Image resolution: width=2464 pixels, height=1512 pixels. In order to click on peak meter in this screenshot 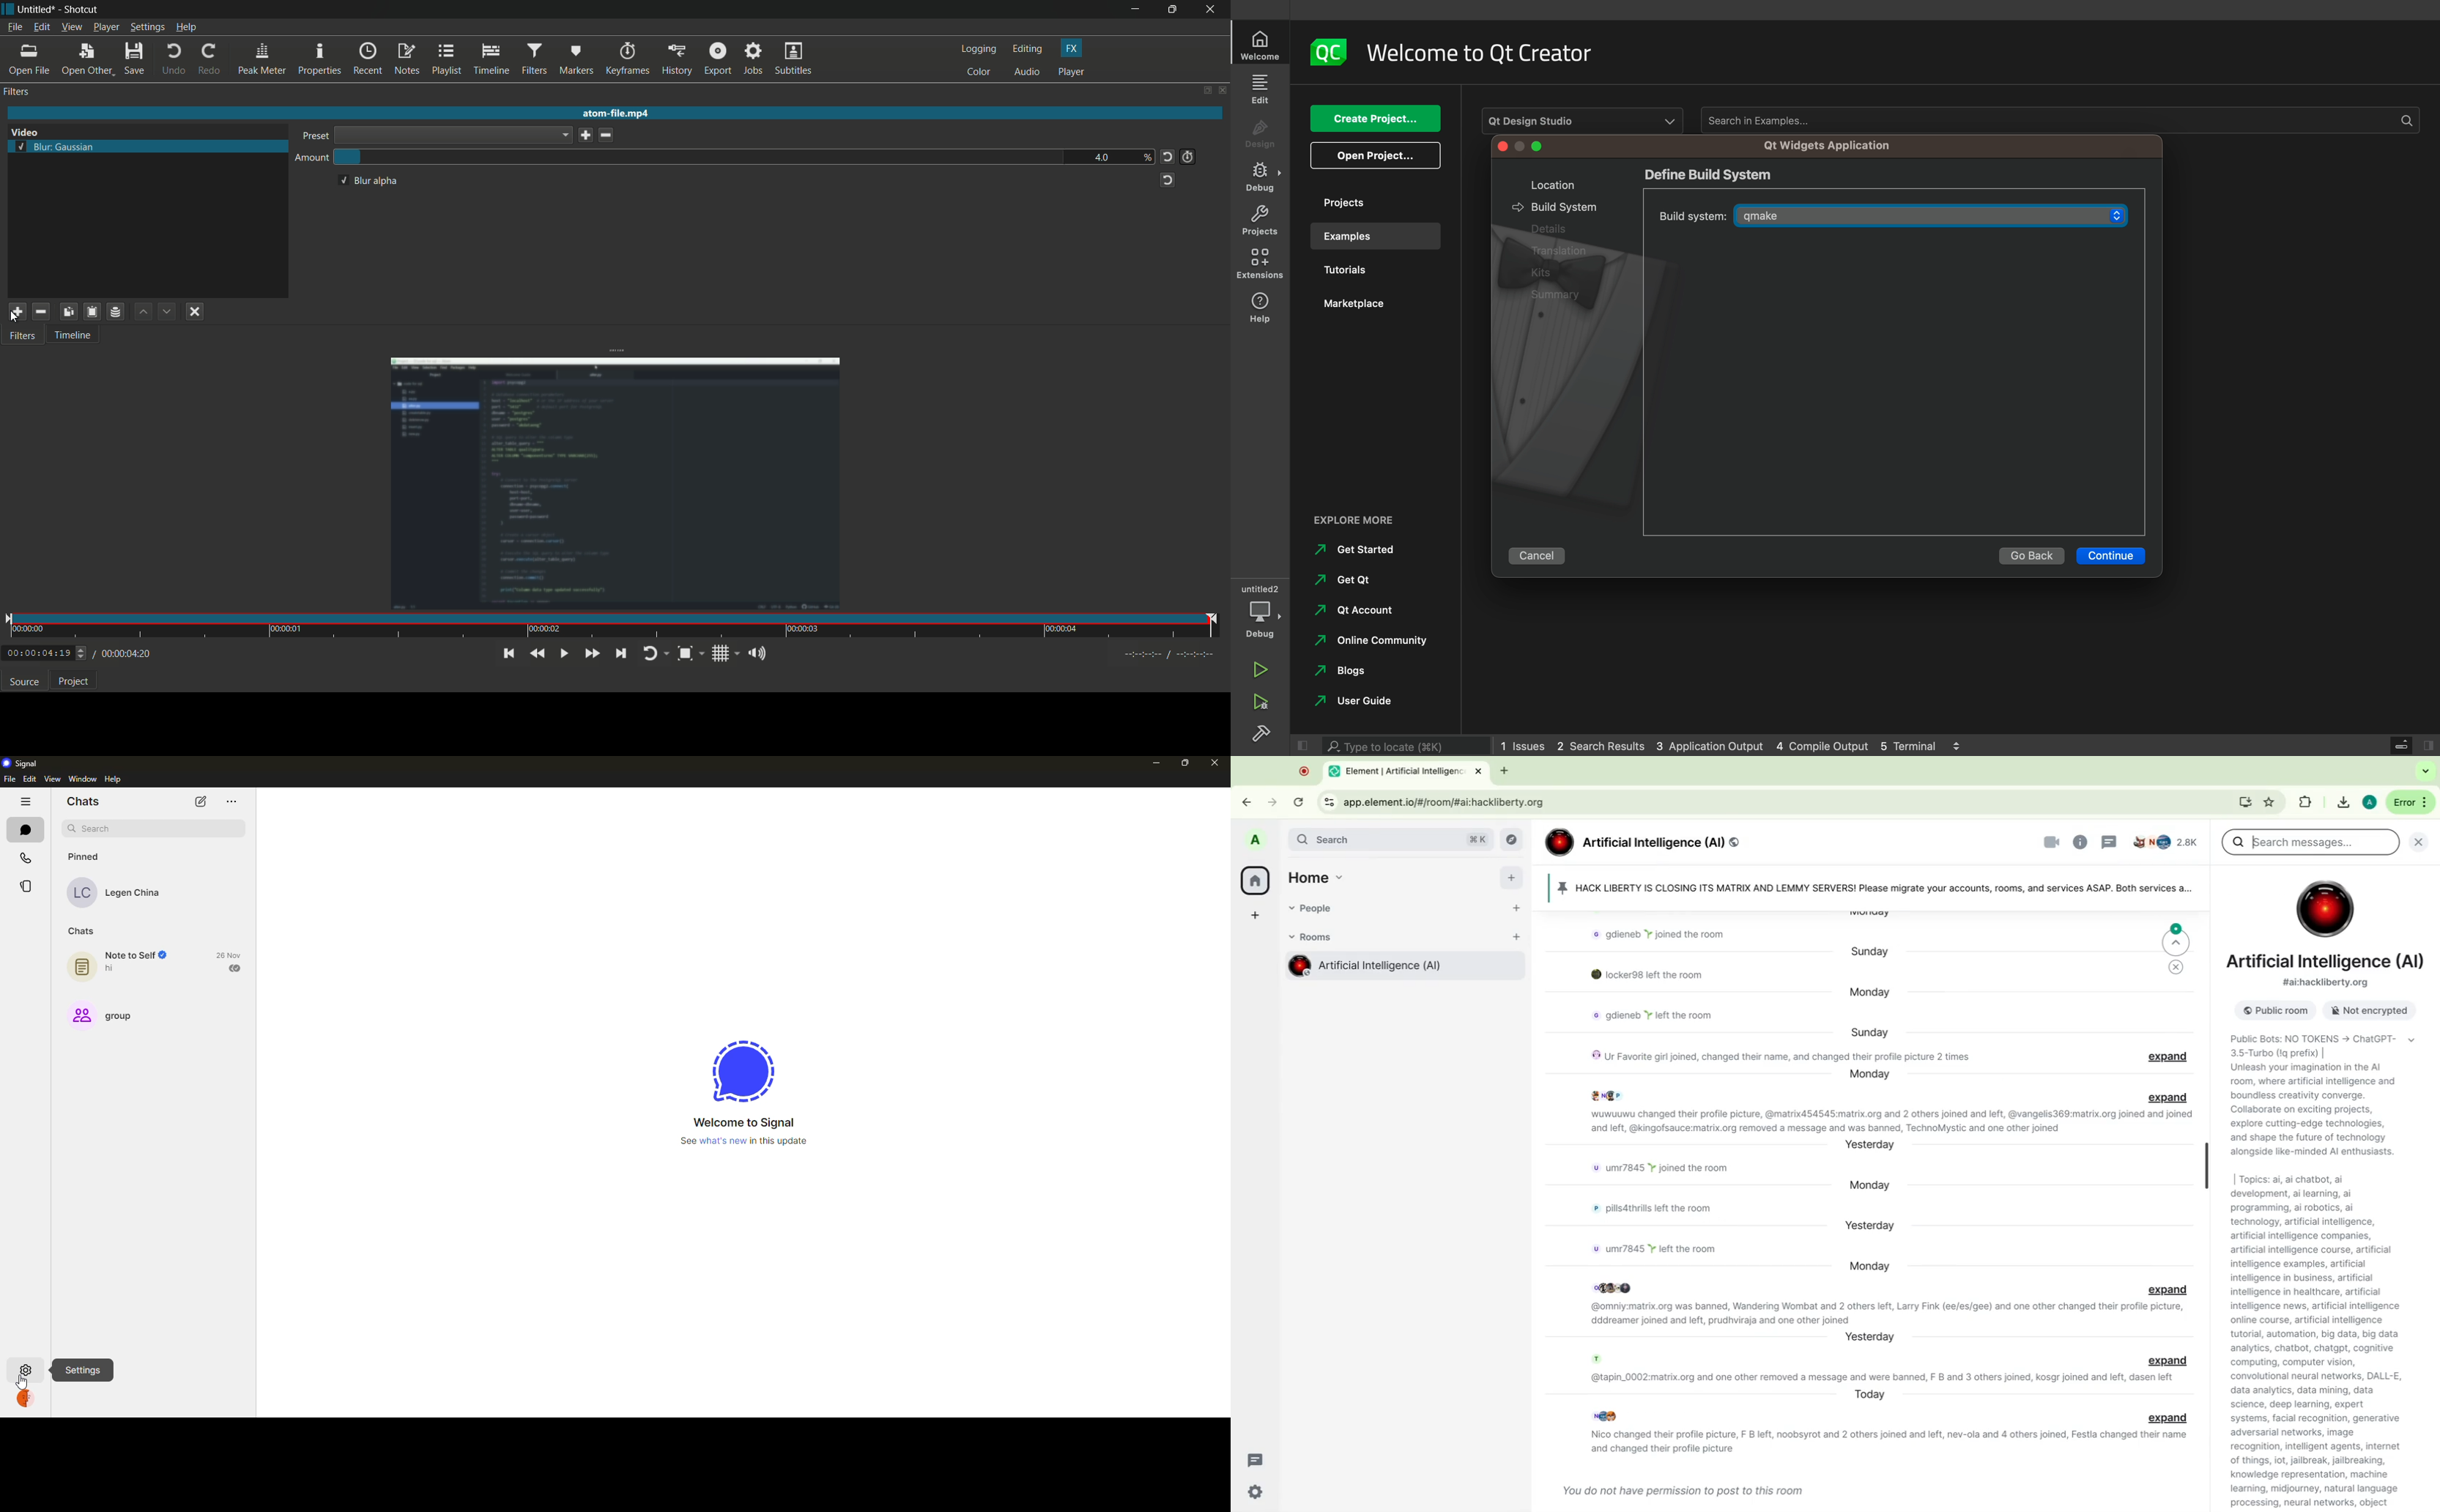, I will do `click(260, 60)`.